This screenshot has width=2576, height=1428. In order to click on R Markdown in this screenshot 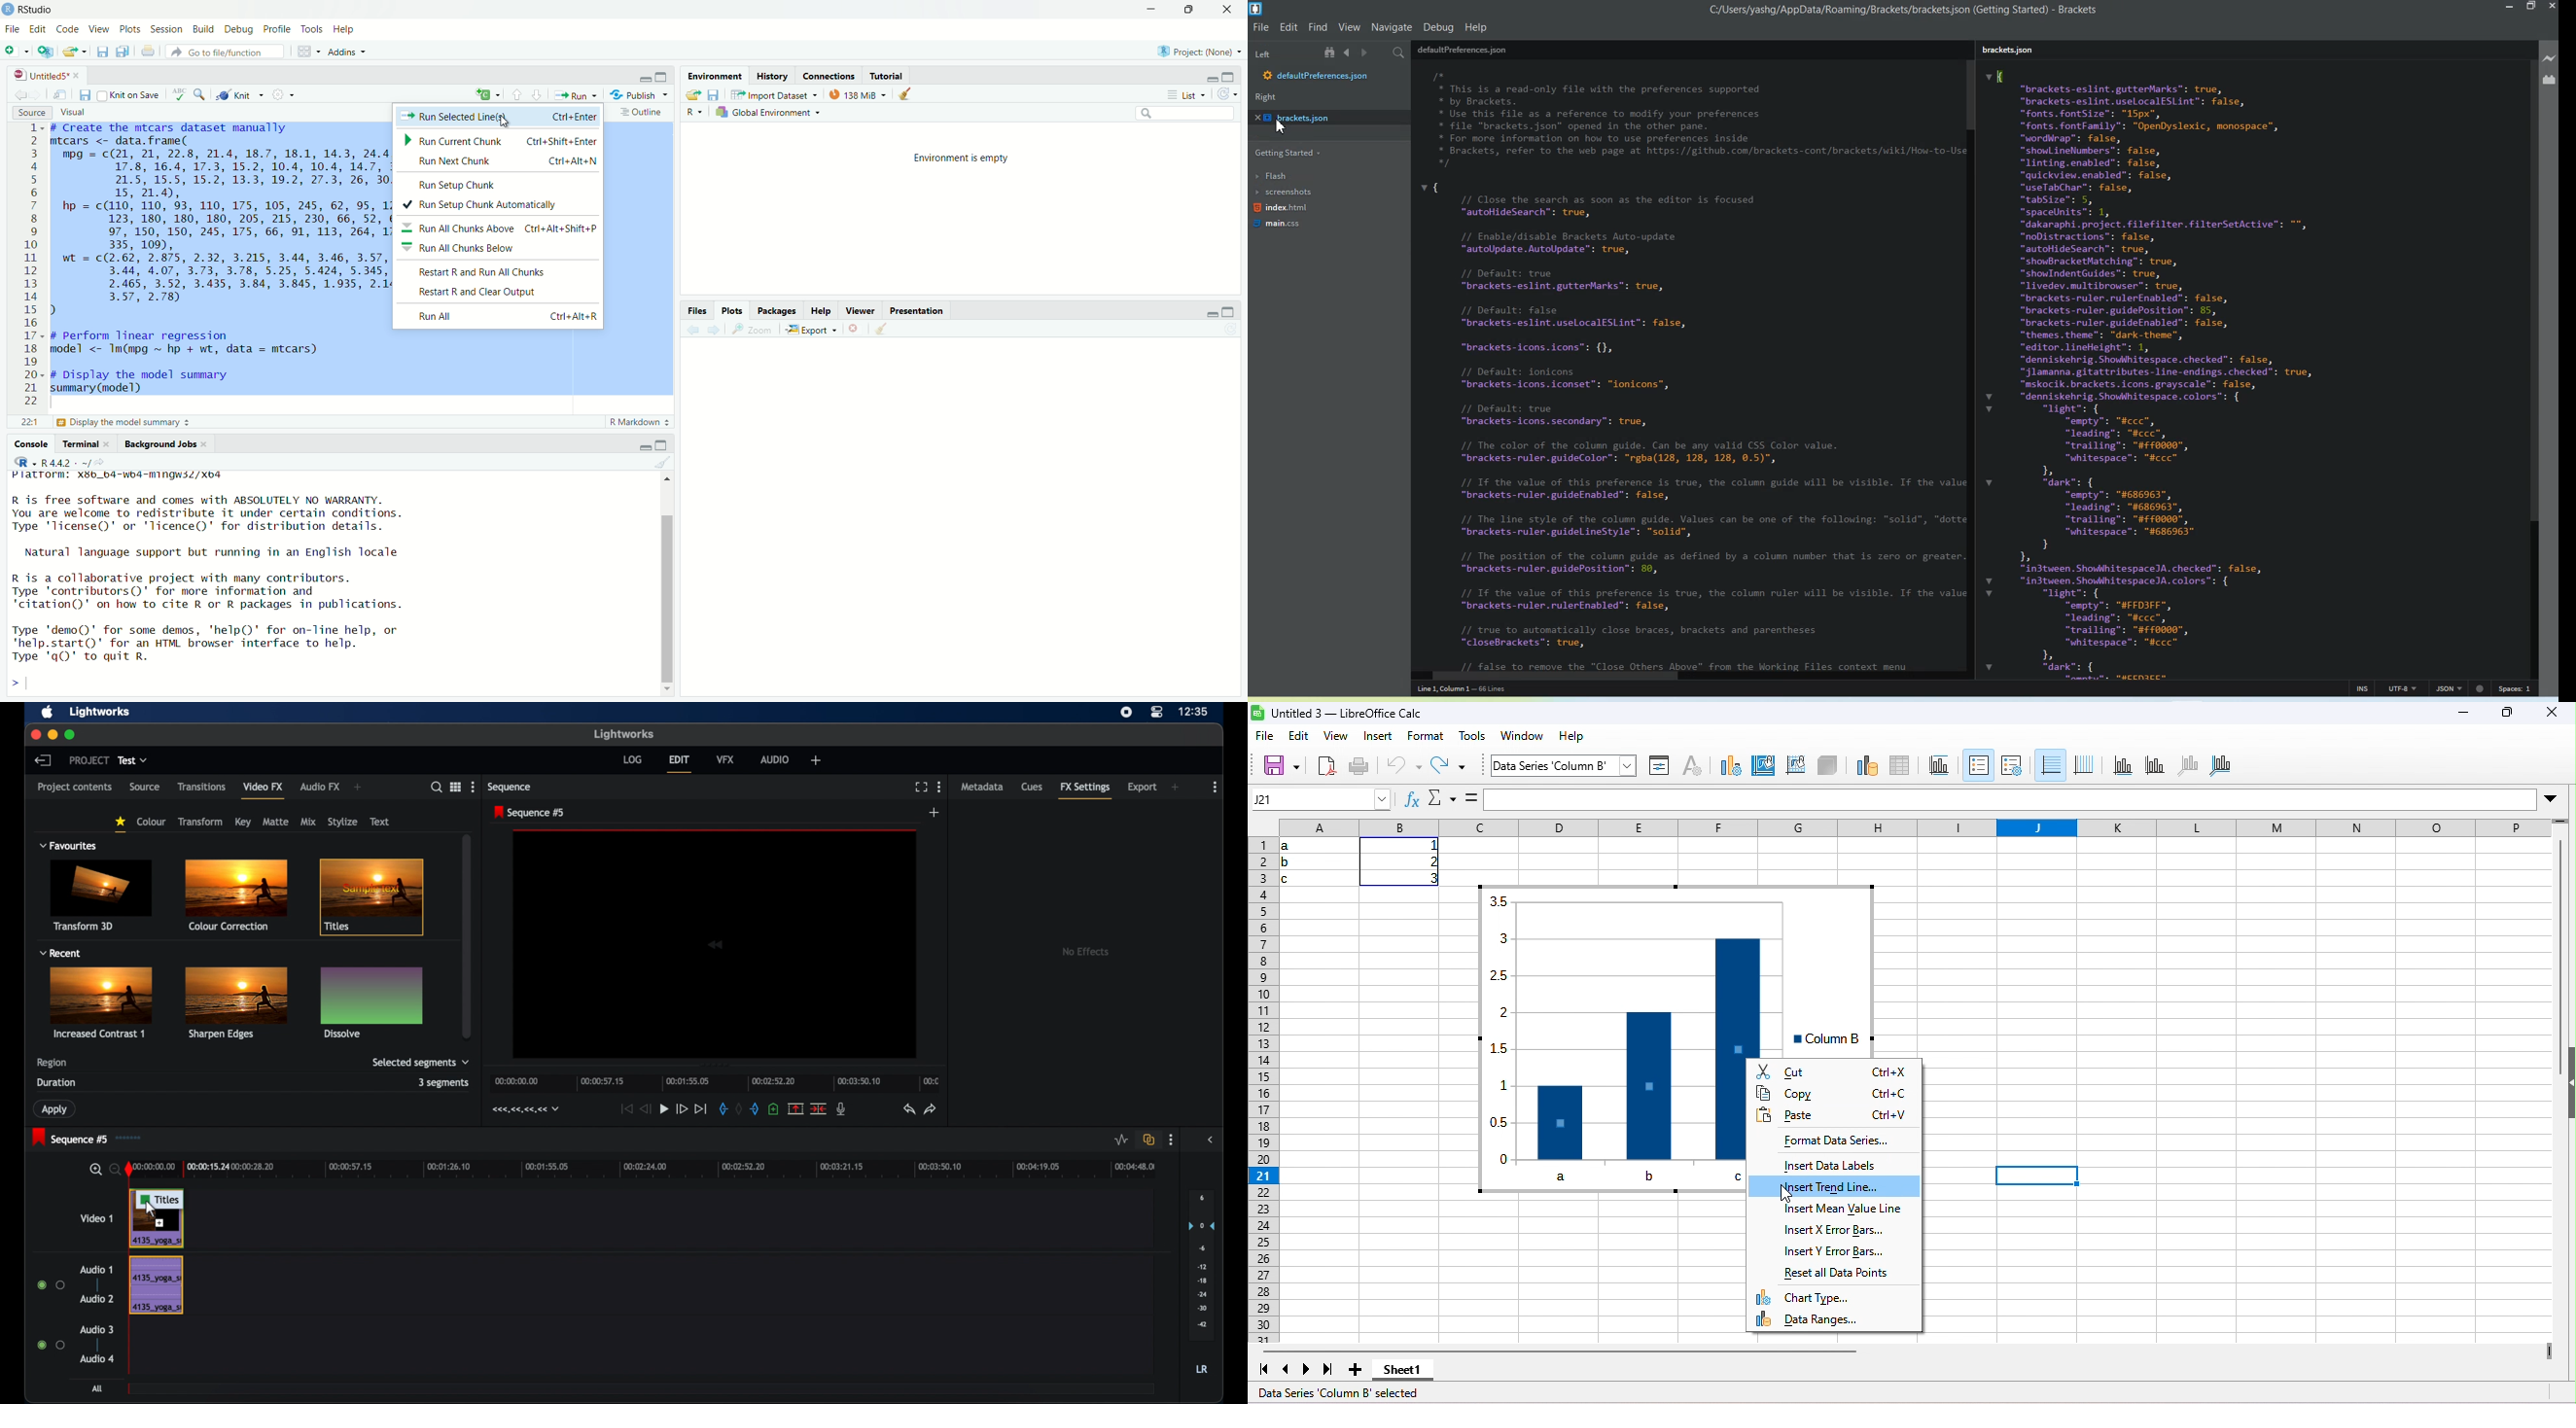, I will do `click(638, 422)`.